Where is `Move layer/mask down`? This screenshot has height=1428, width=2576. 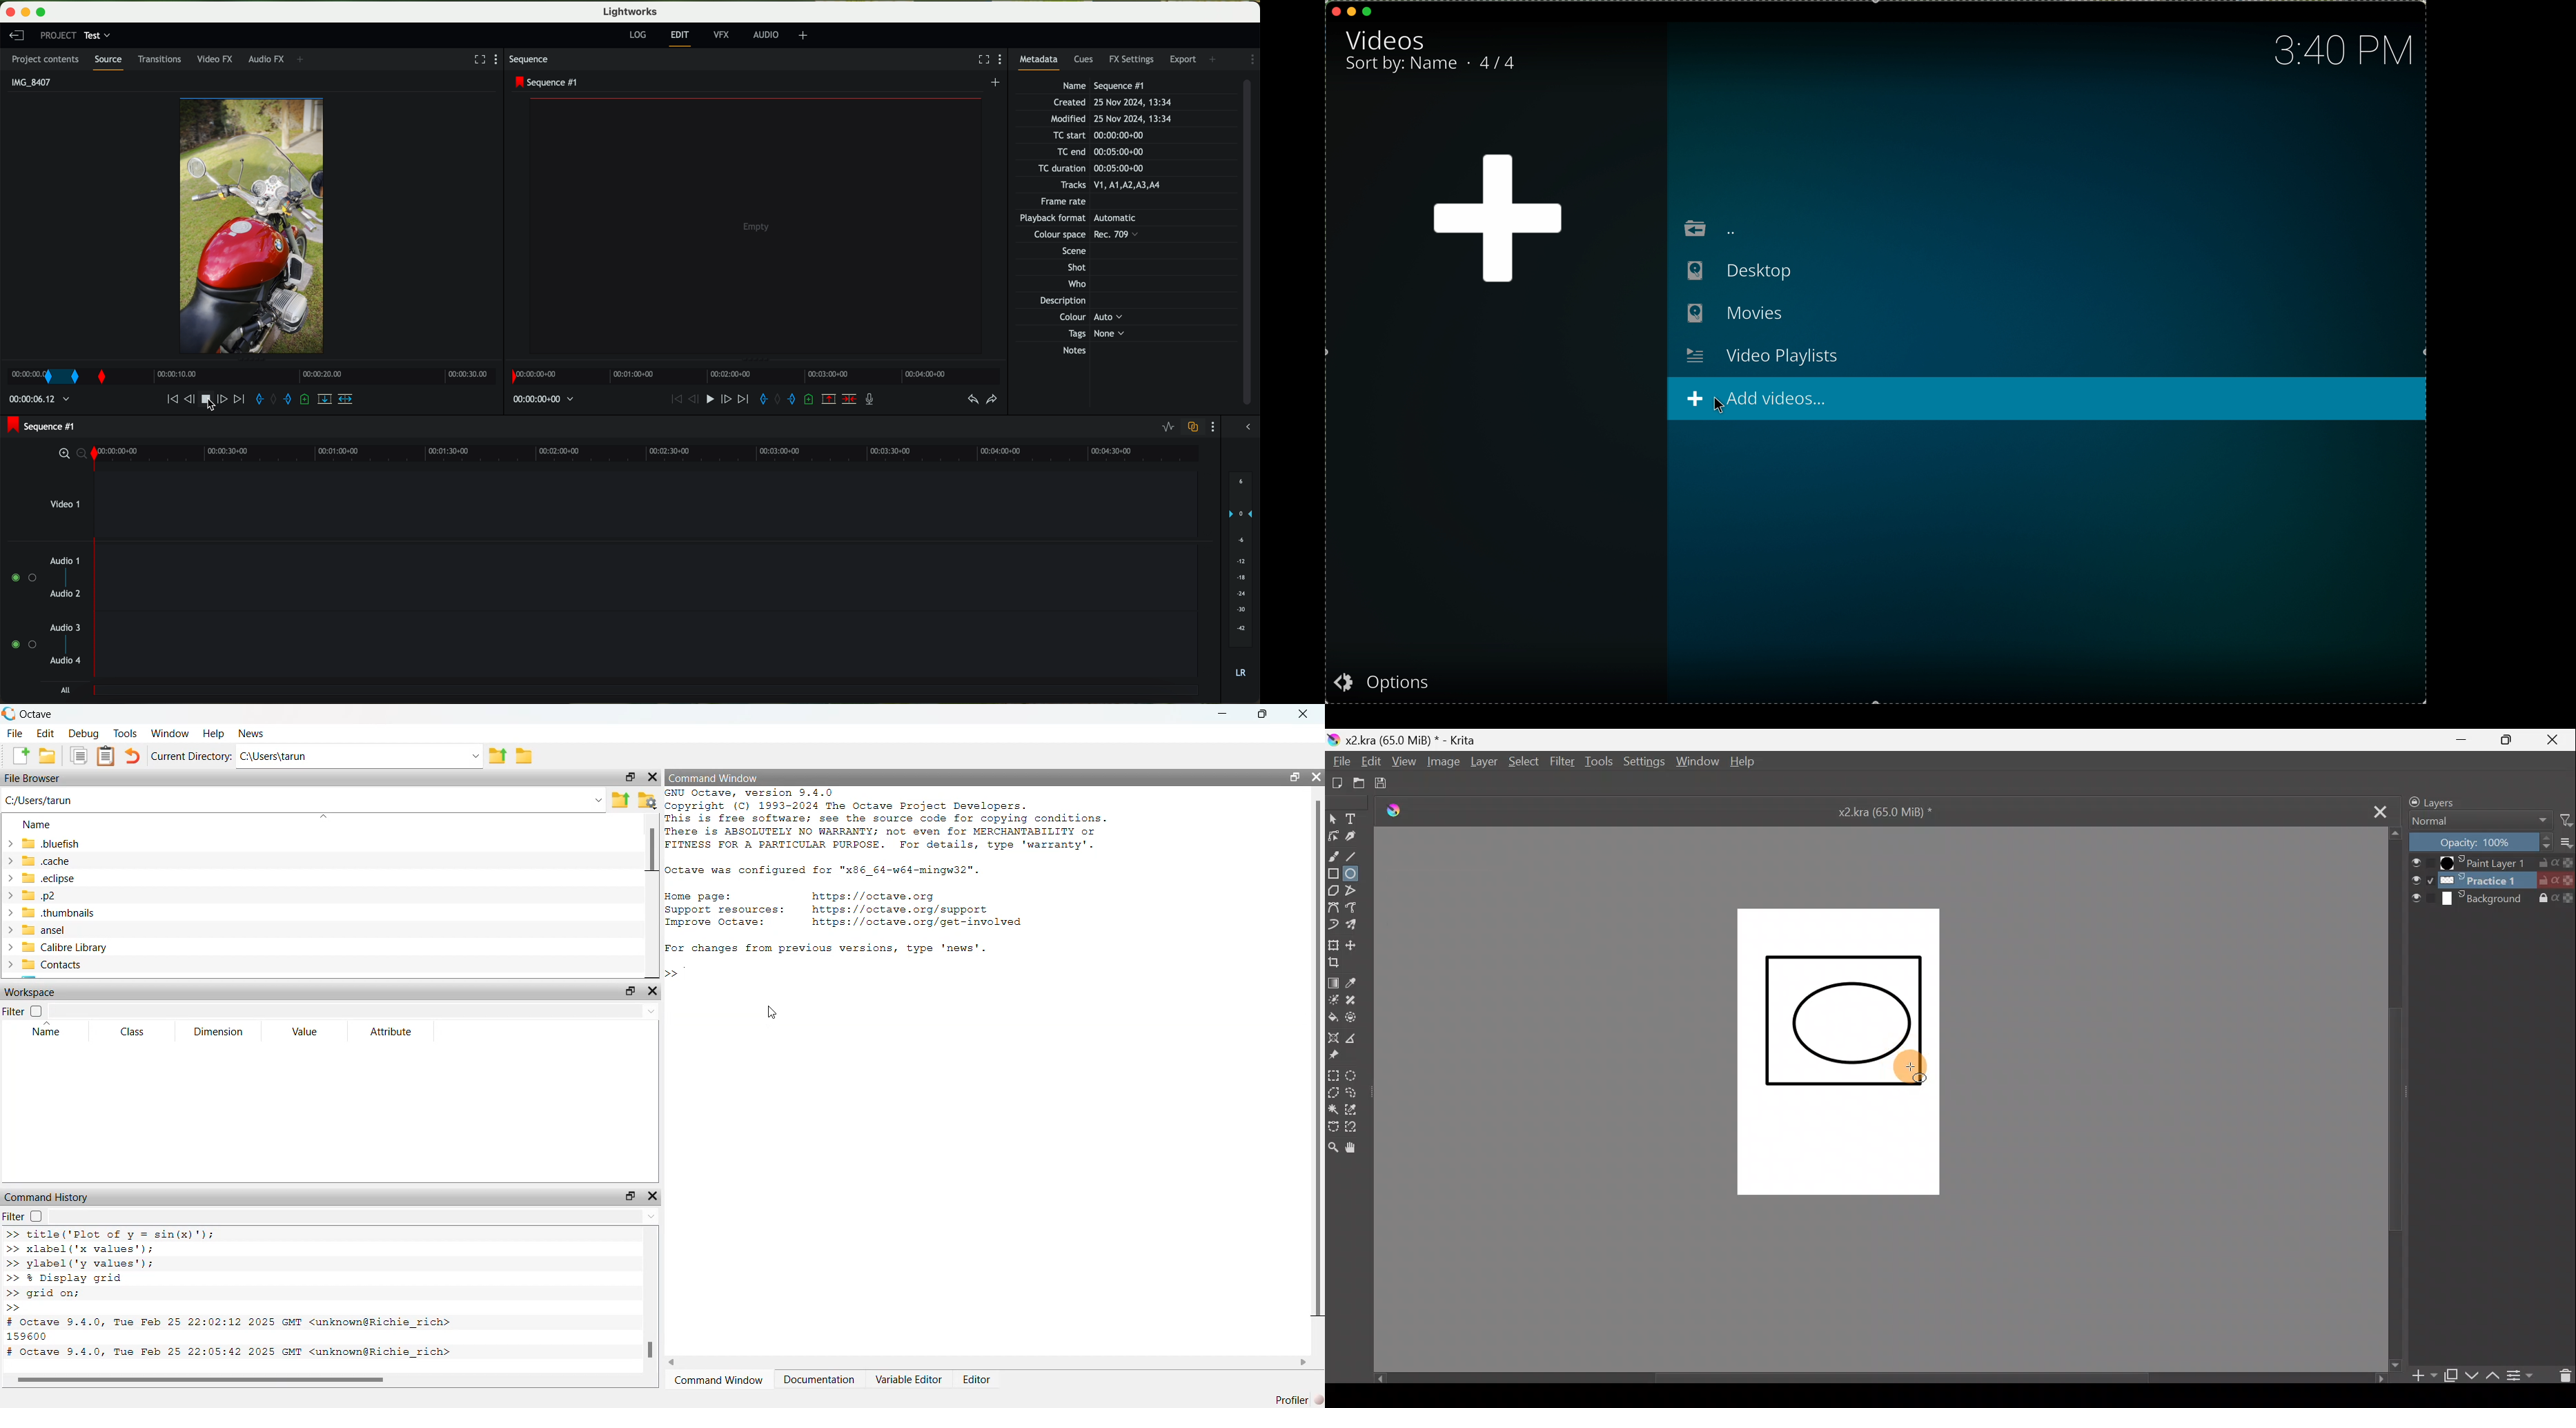
Move layer/mask down is located at coordinates (2472, 1371).